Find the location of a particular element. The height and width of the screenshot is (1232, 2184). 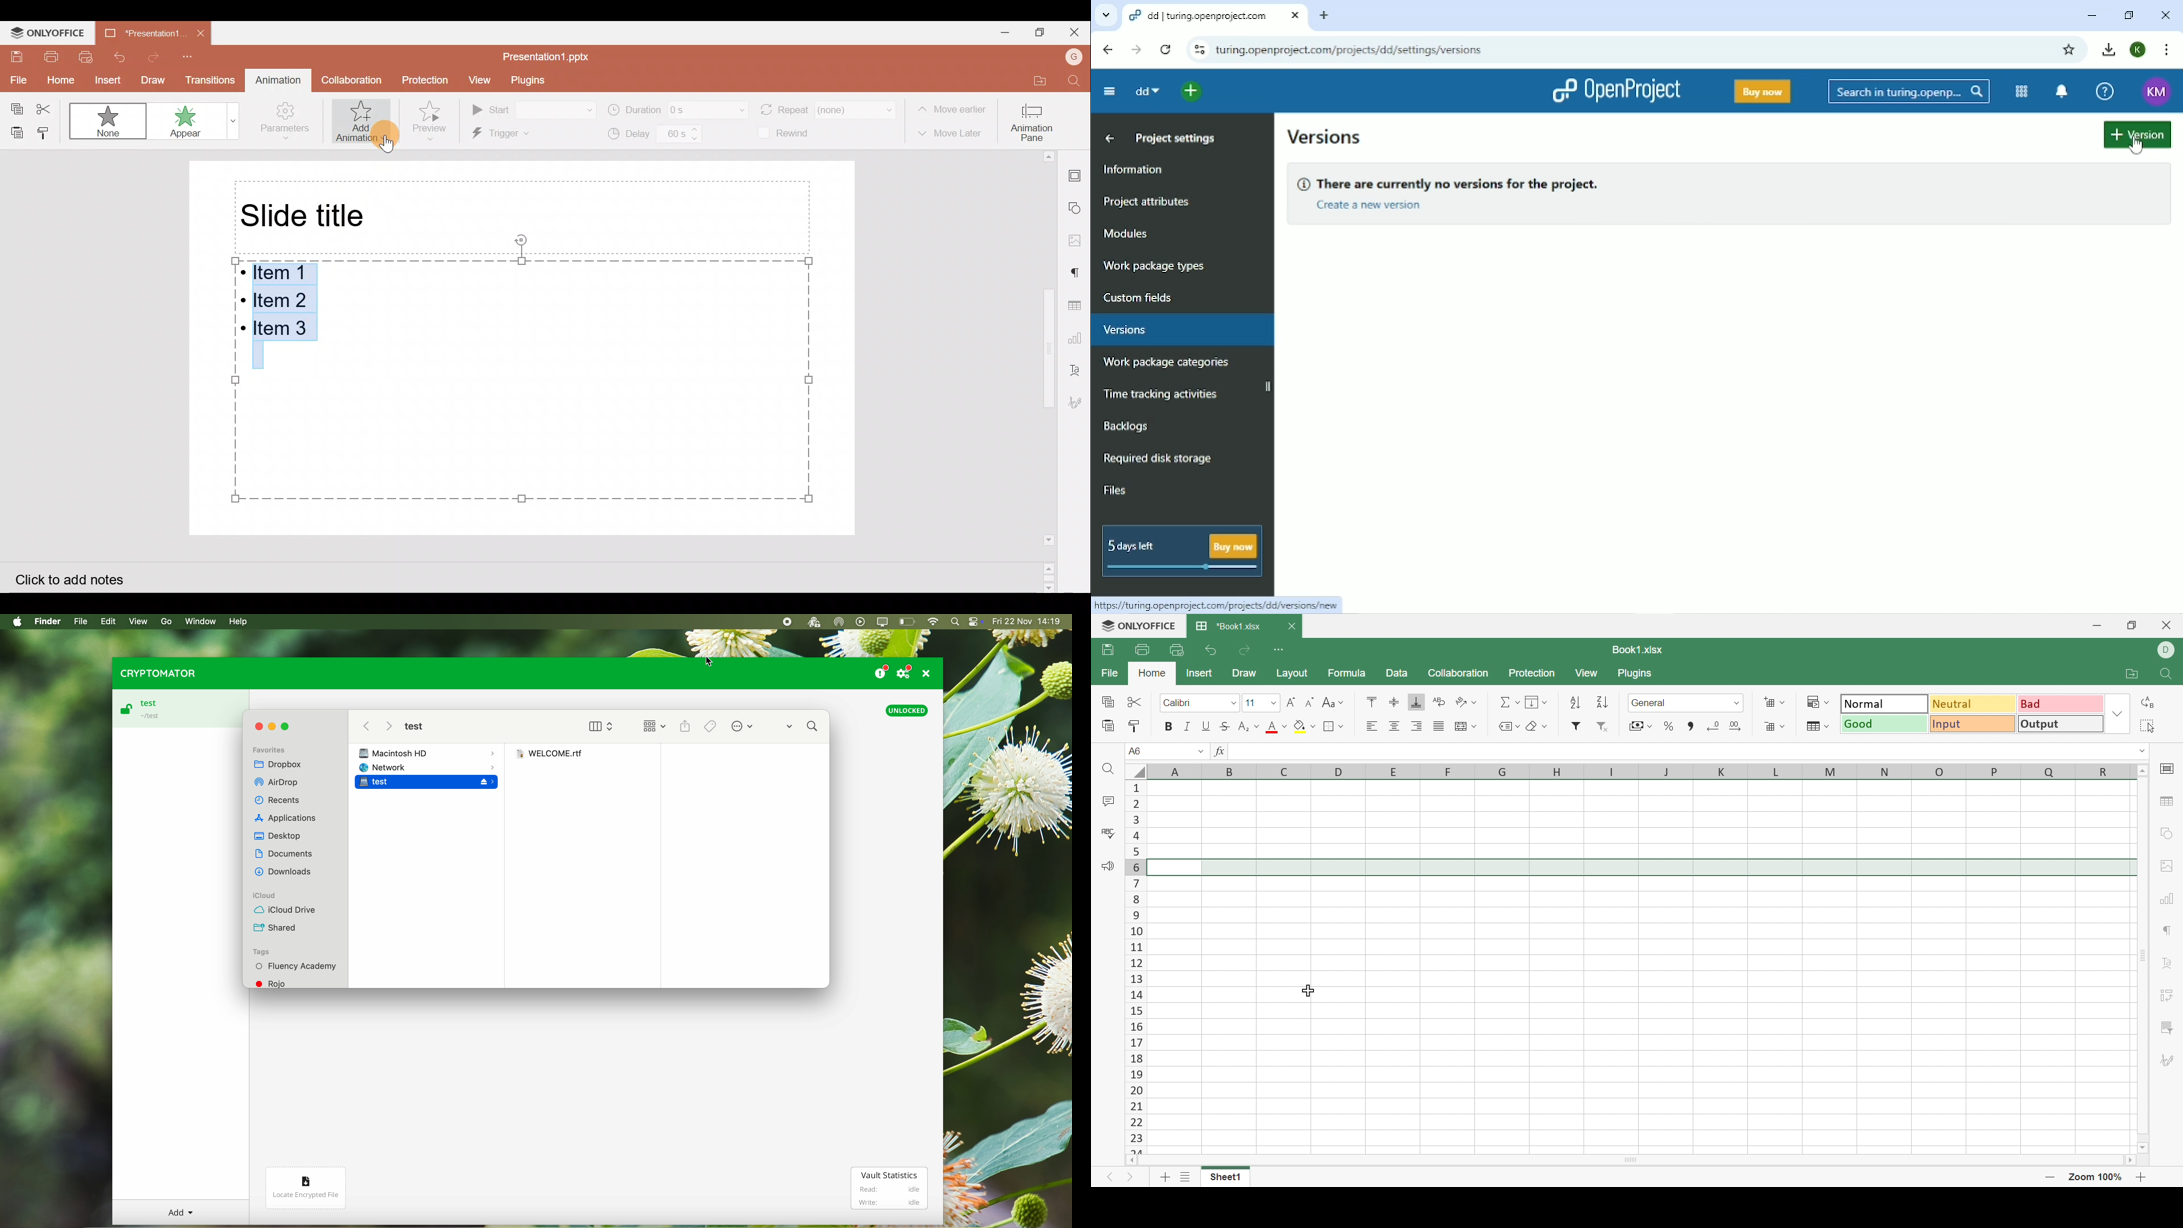

Open file location is located at coordinates (2131, 675).